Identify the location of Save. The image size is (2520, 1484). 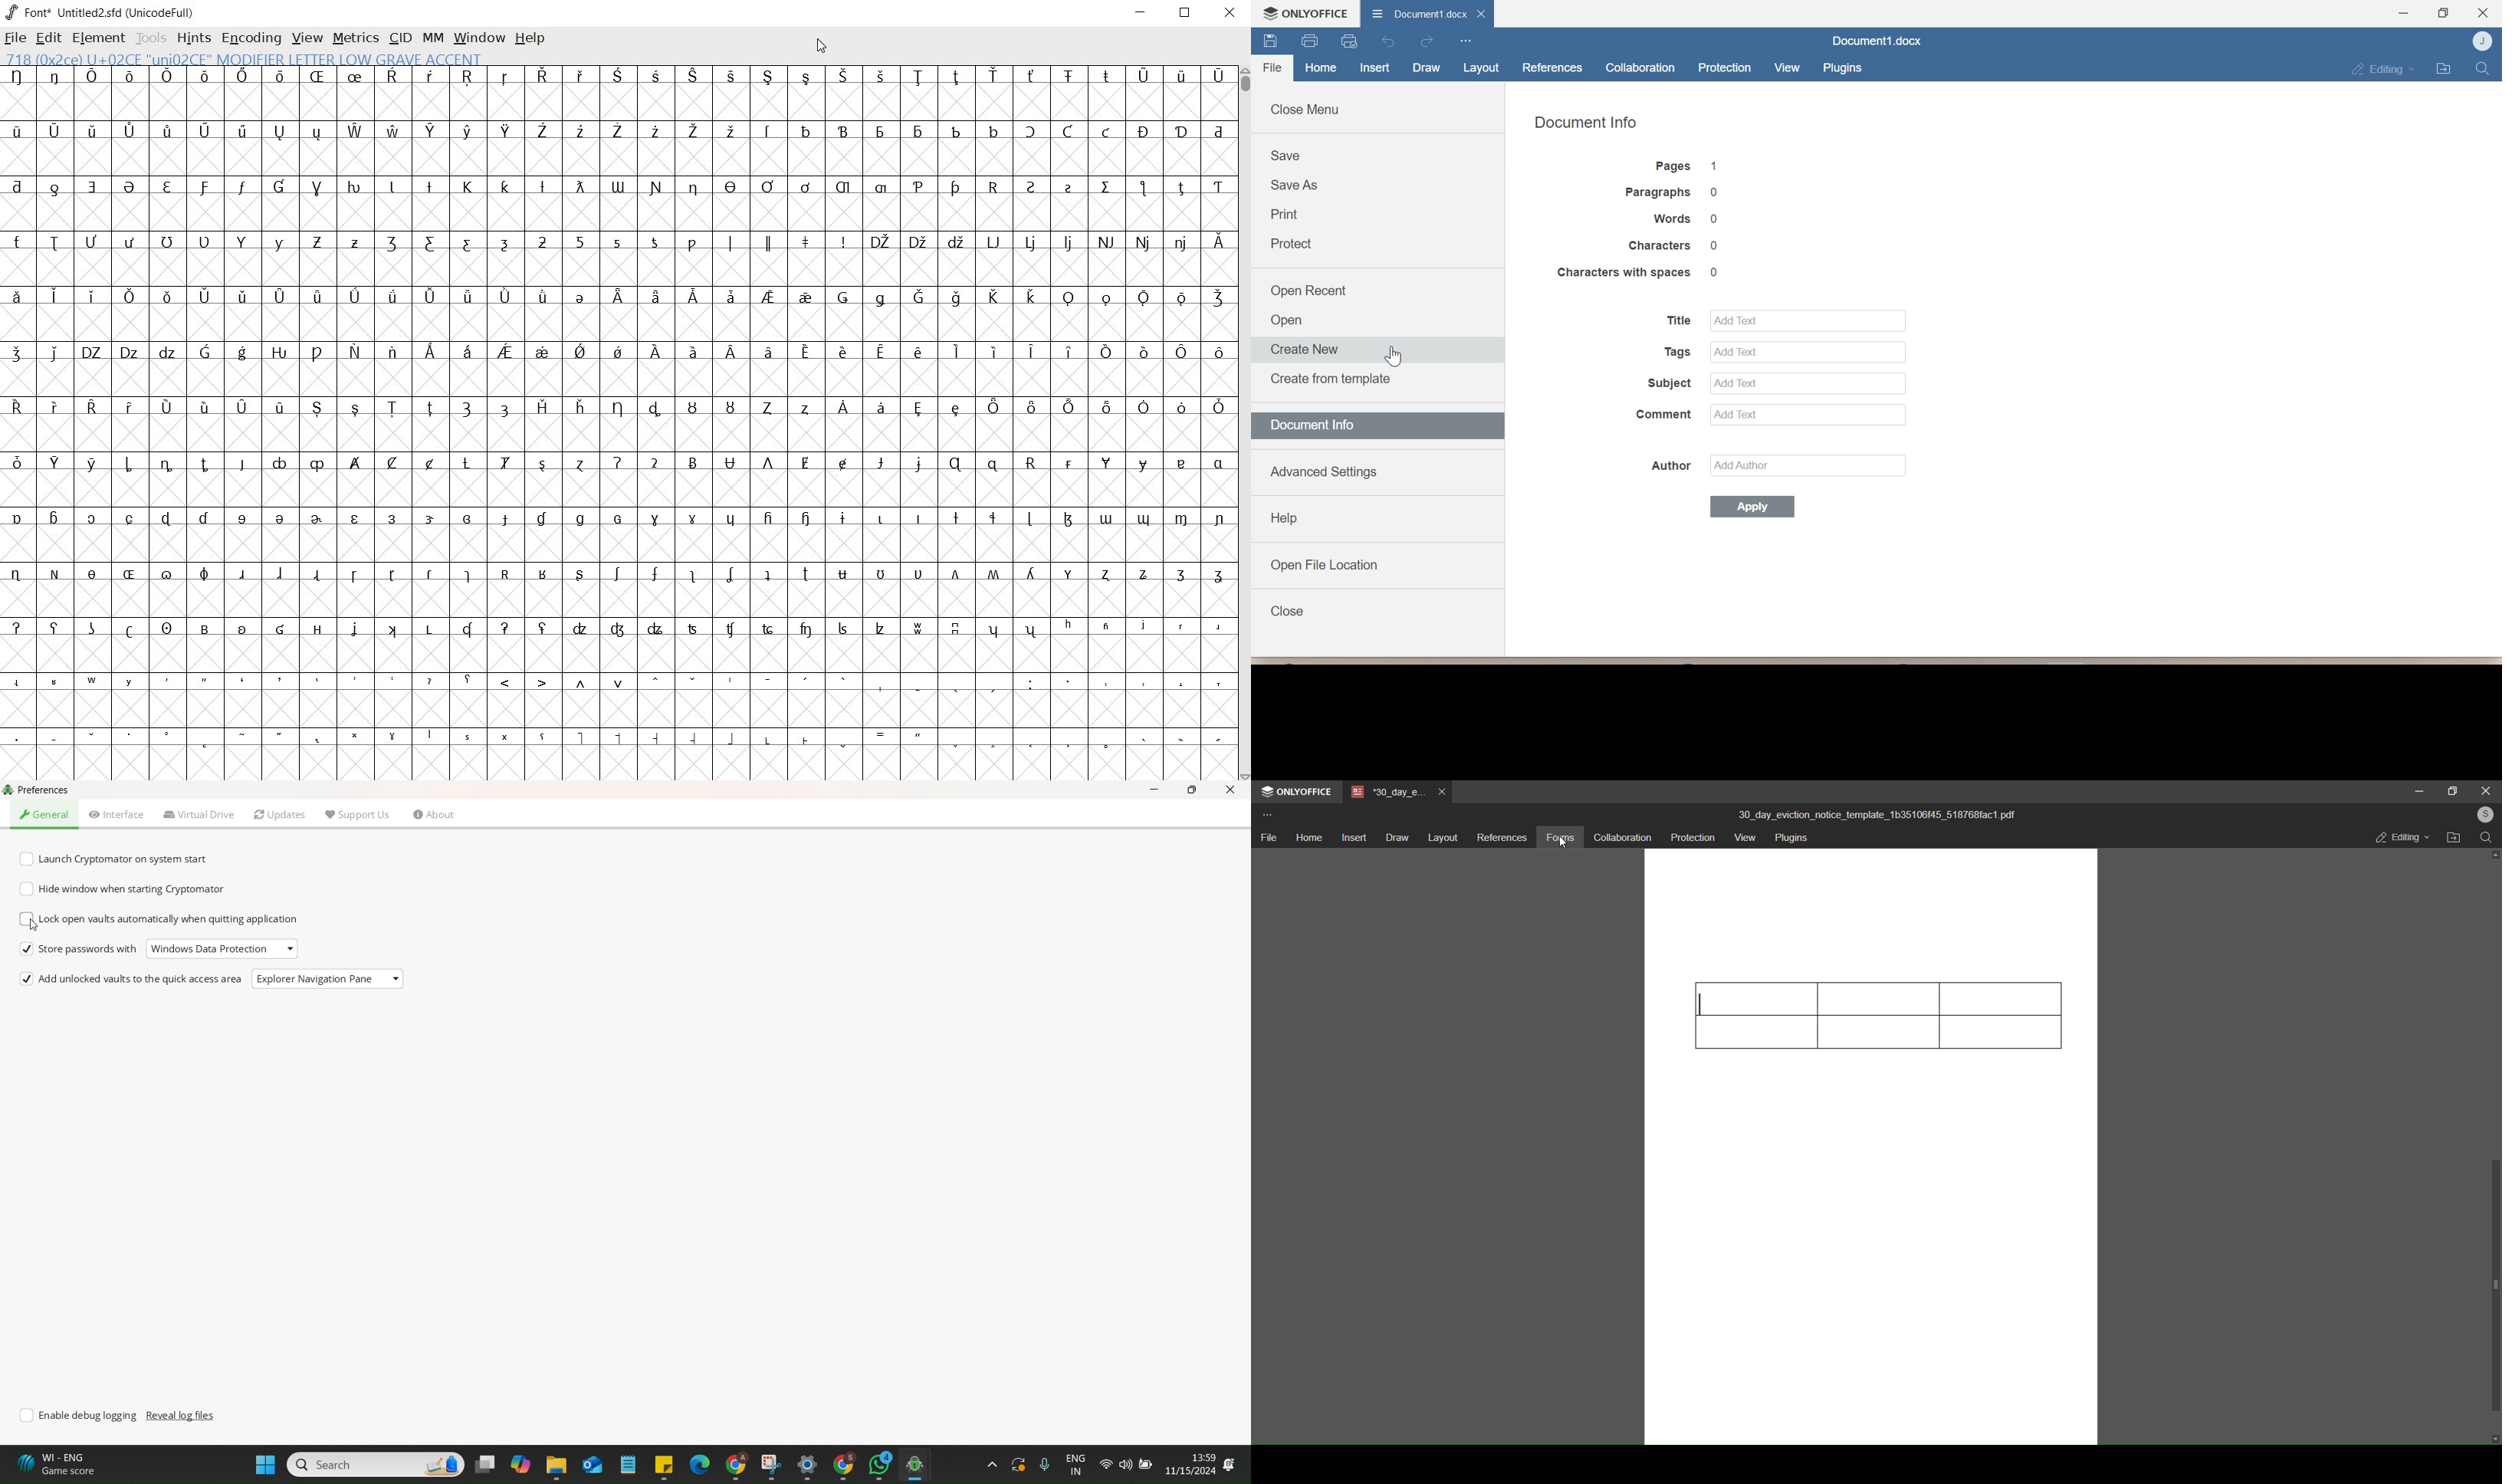
(1286, 155).